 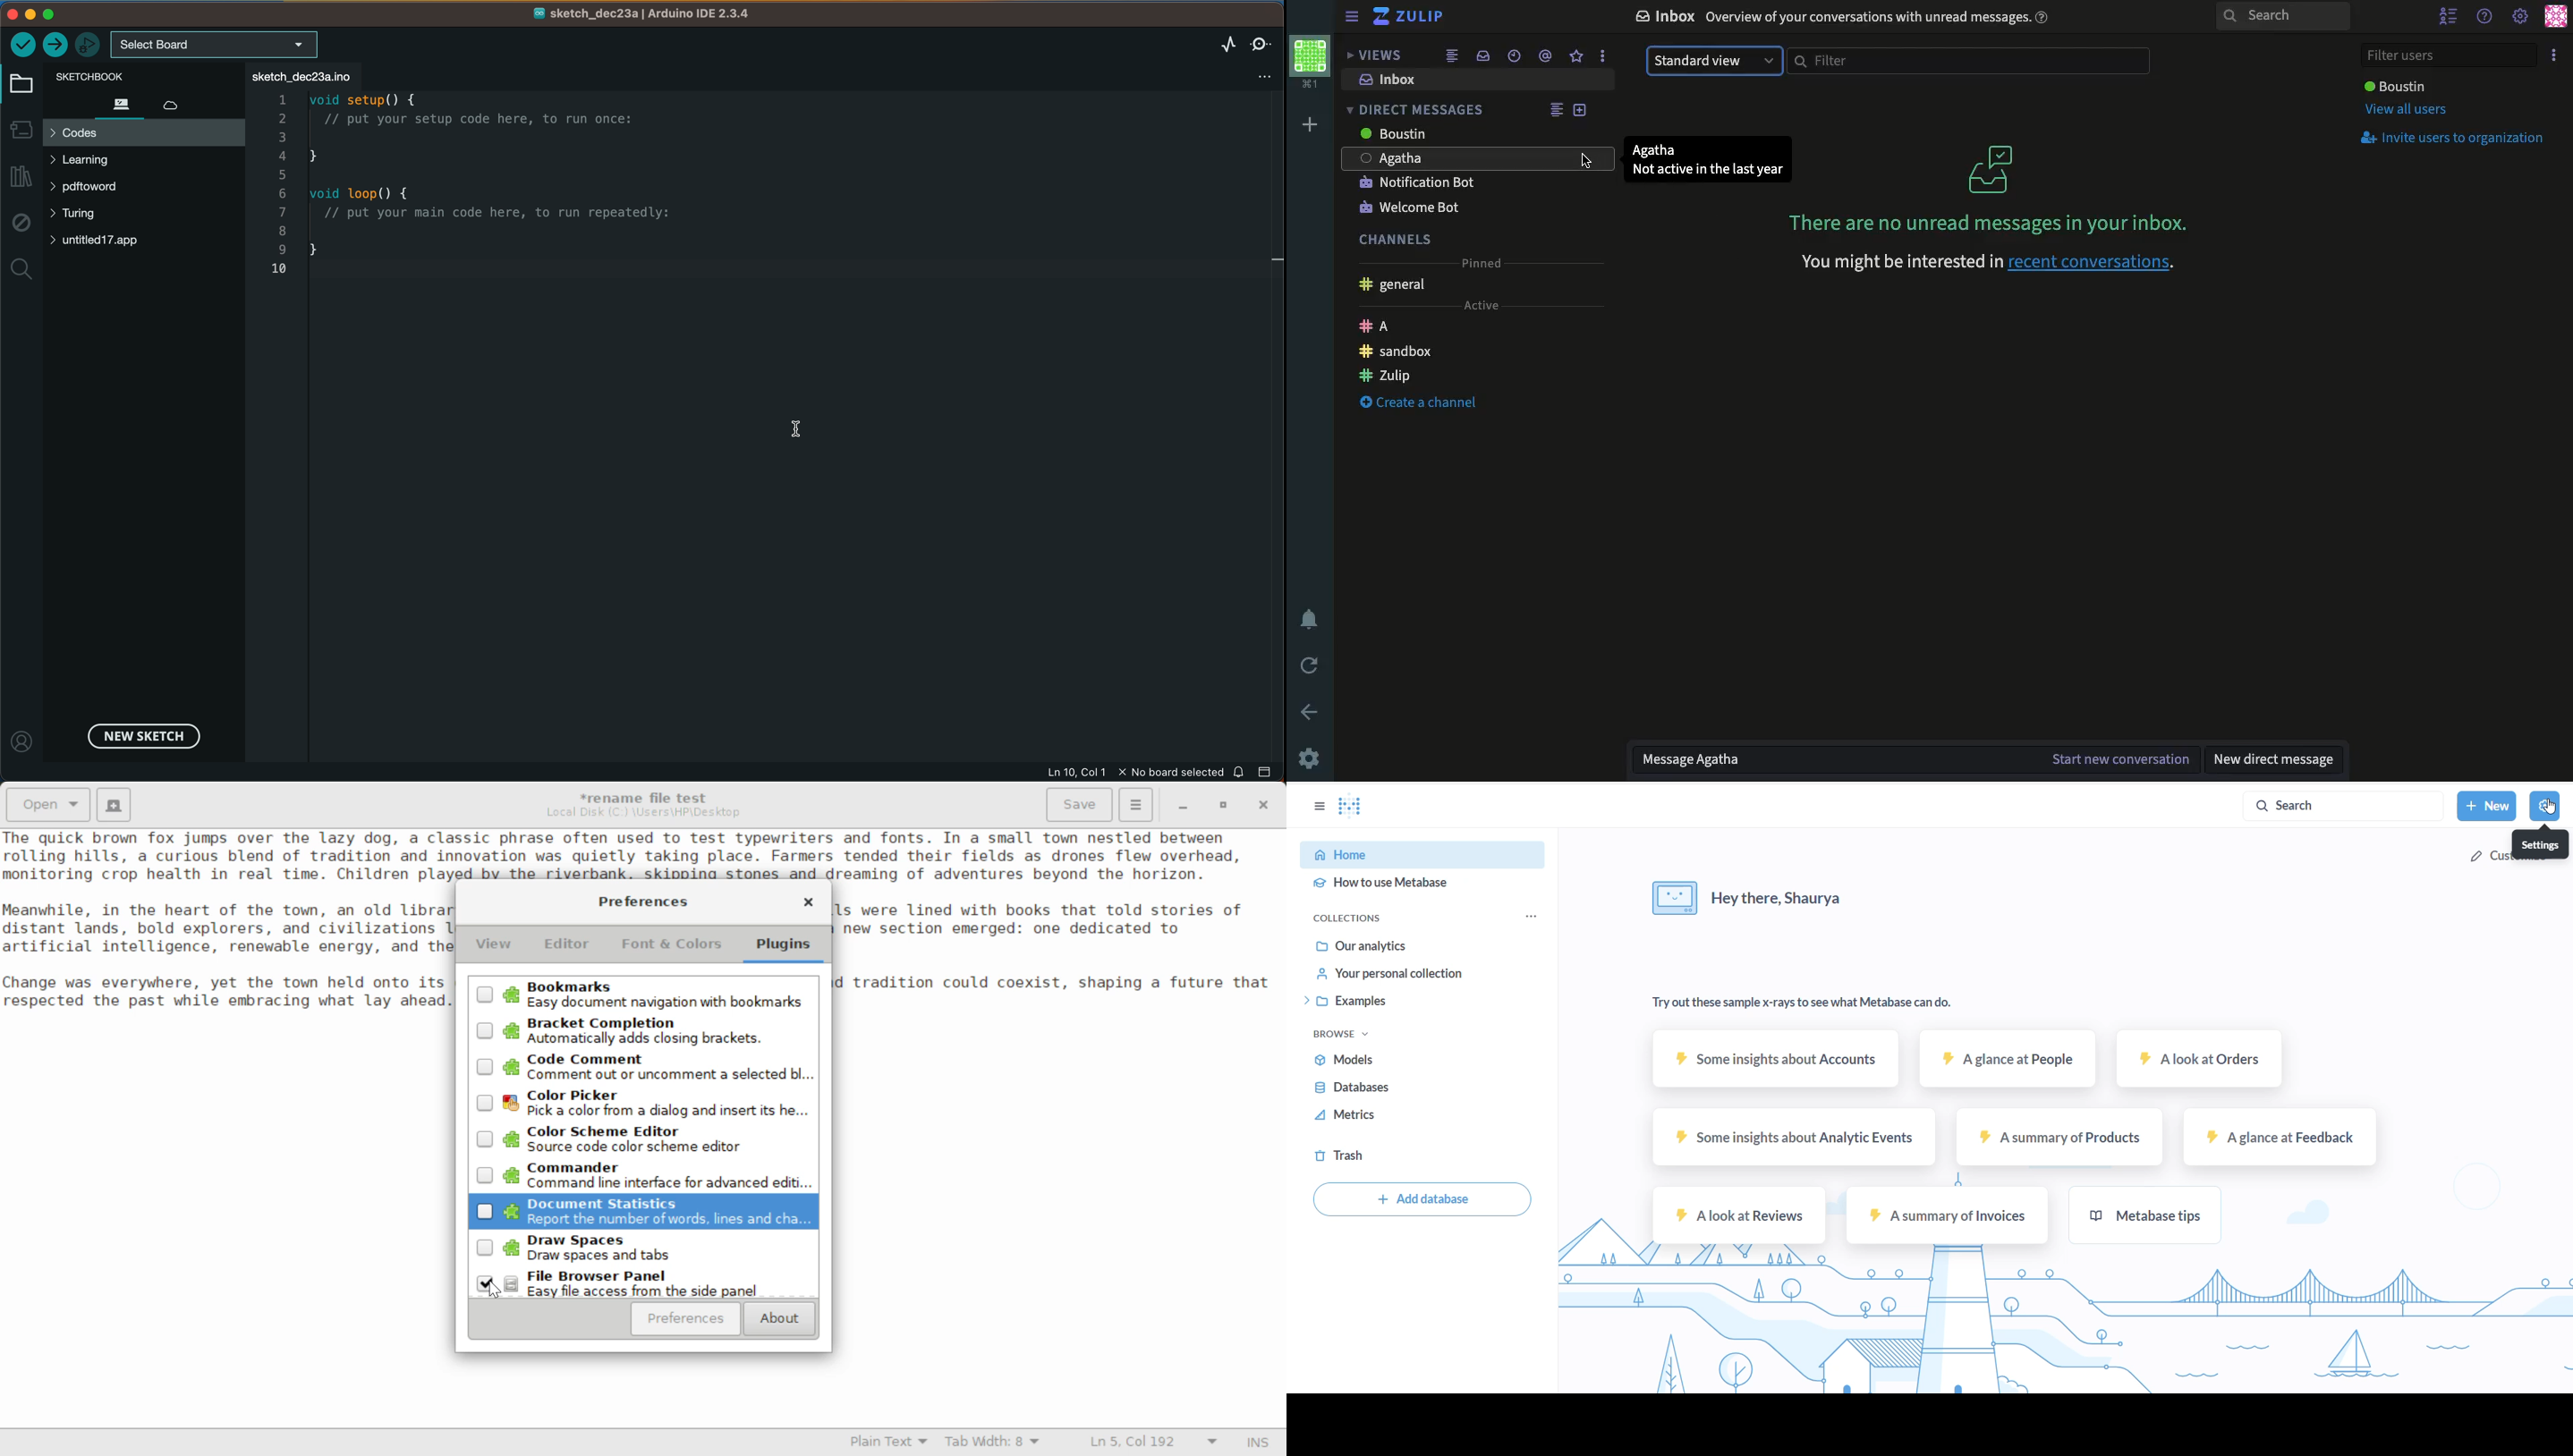 I want to click on Inbox, so click(x=1482, y=55).